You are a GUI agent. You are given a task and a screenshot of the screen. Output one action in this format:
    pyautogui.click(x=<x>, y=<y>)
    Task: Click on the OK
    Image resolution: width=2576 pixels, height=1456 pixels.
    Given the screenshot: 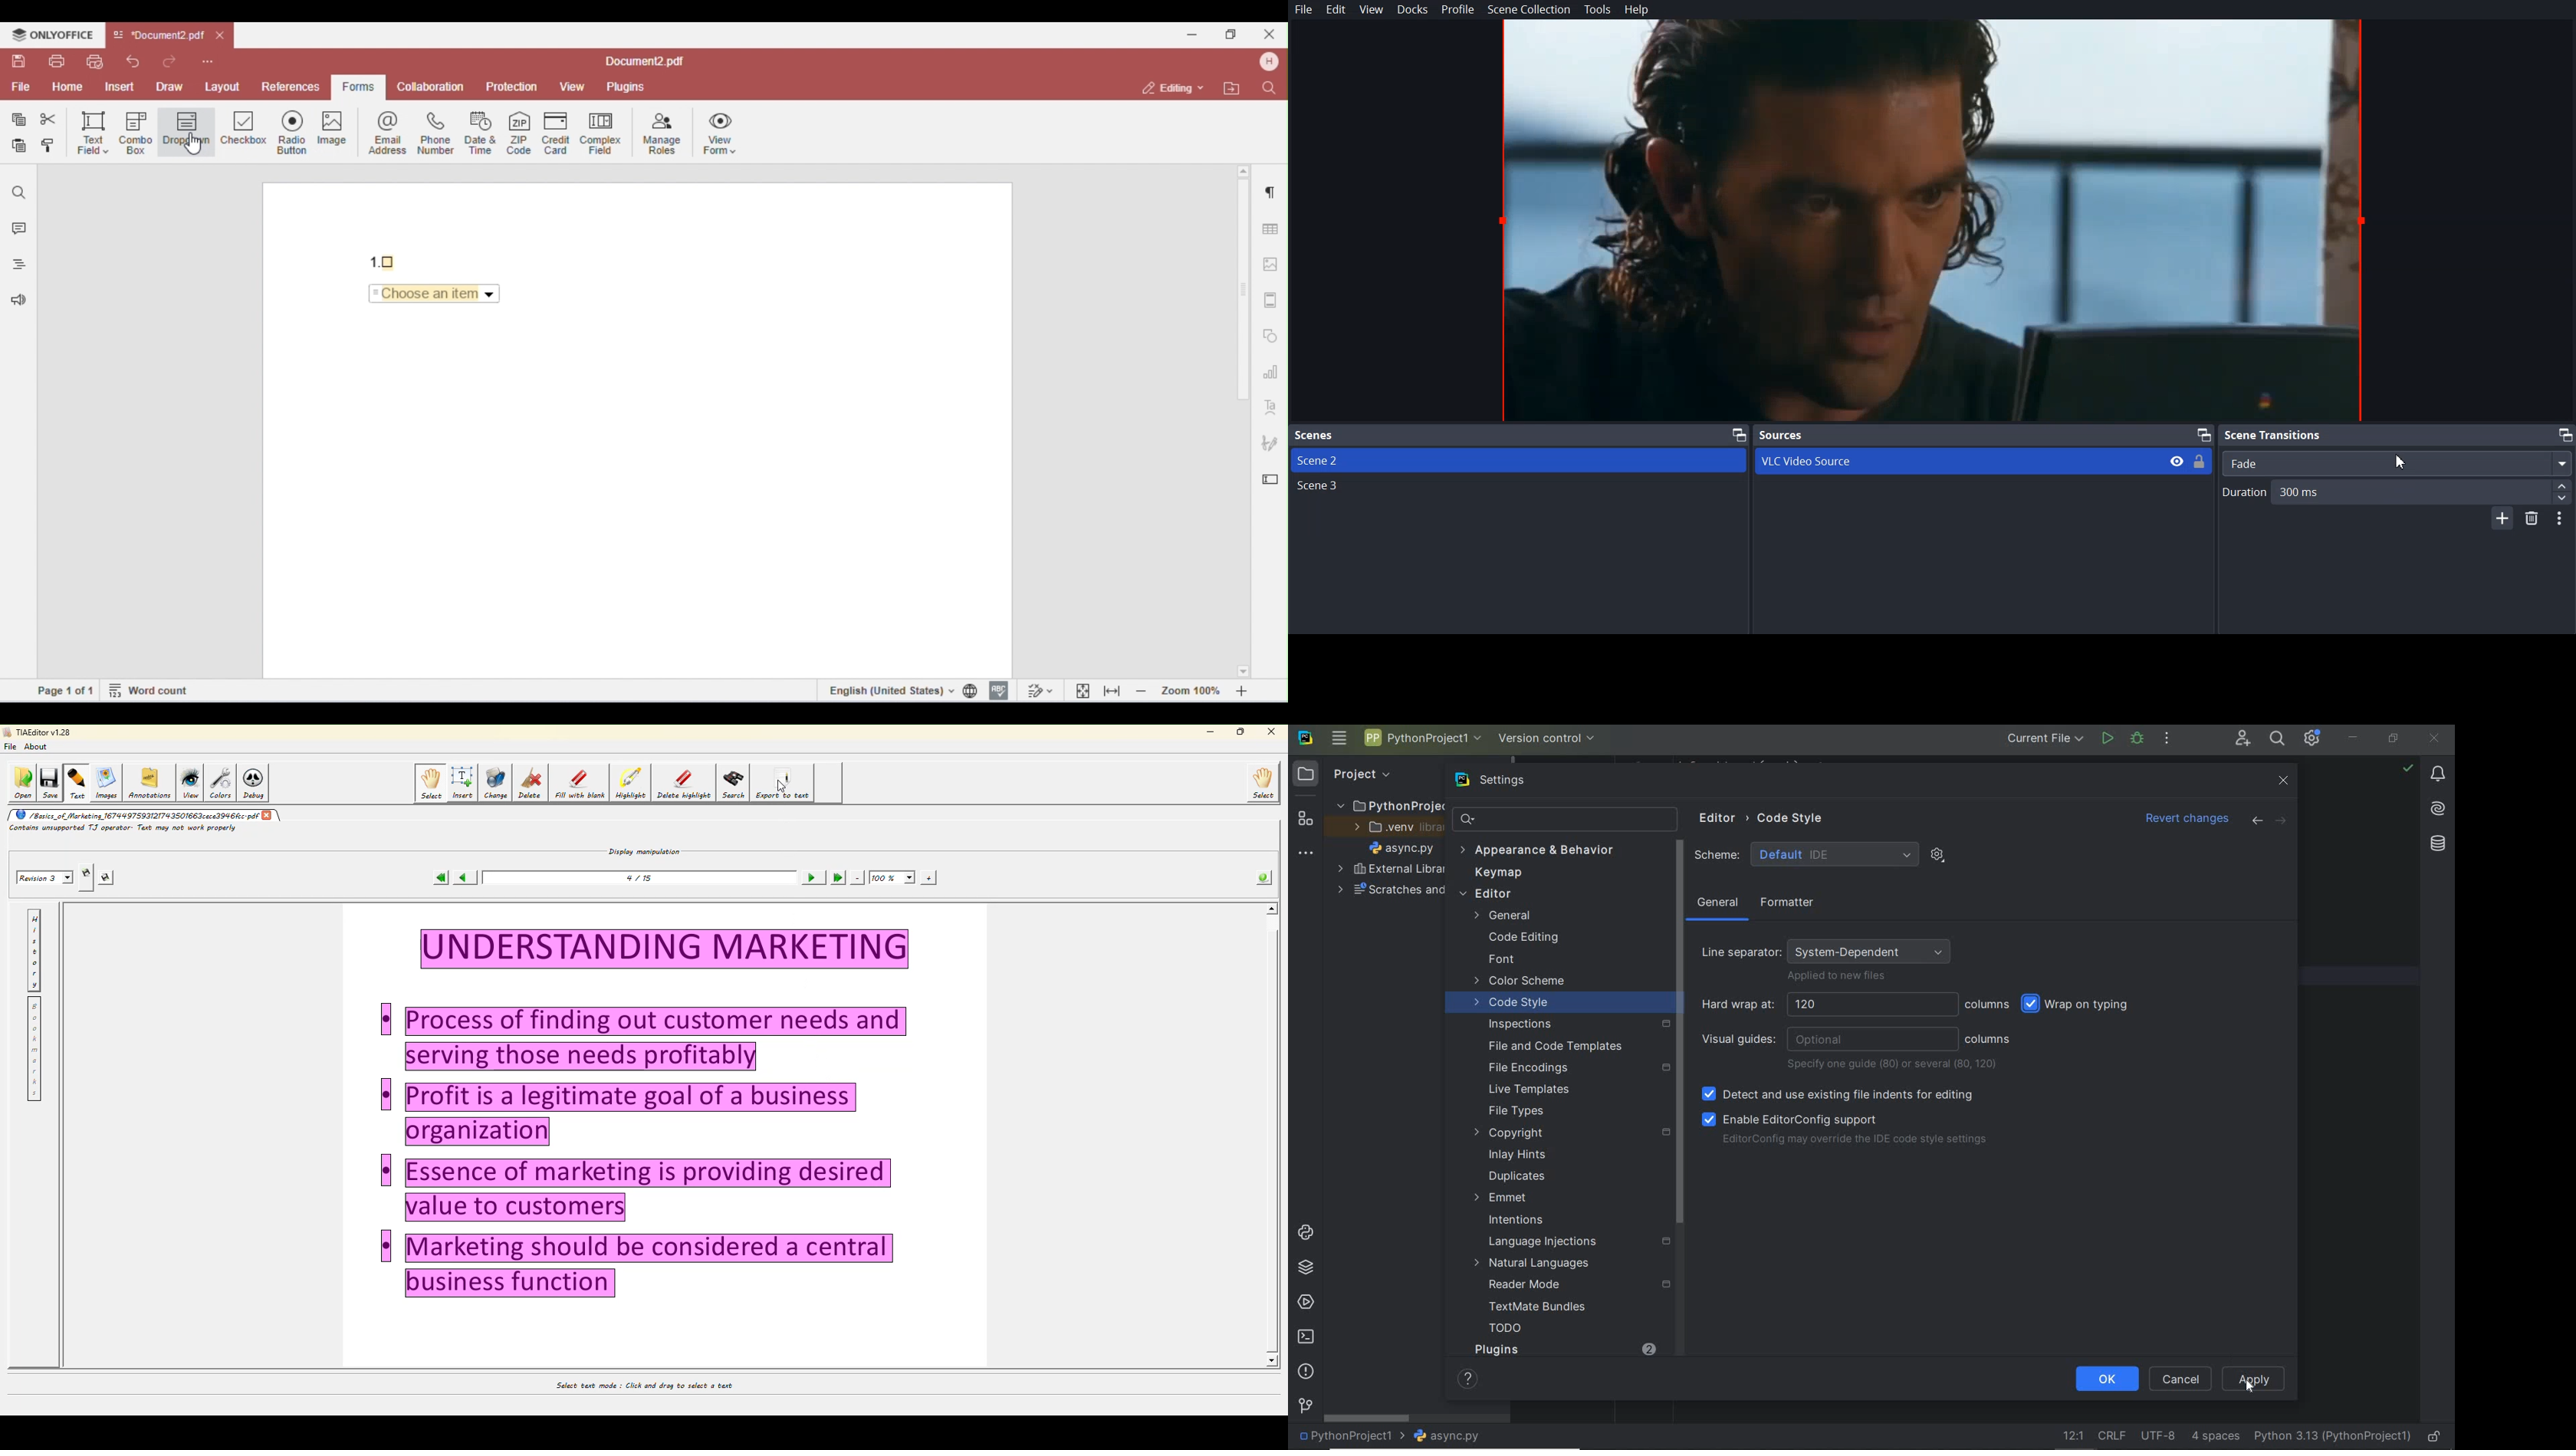 What is the action you would take?
    pyautogui.click(x=2107, y=1378)
    